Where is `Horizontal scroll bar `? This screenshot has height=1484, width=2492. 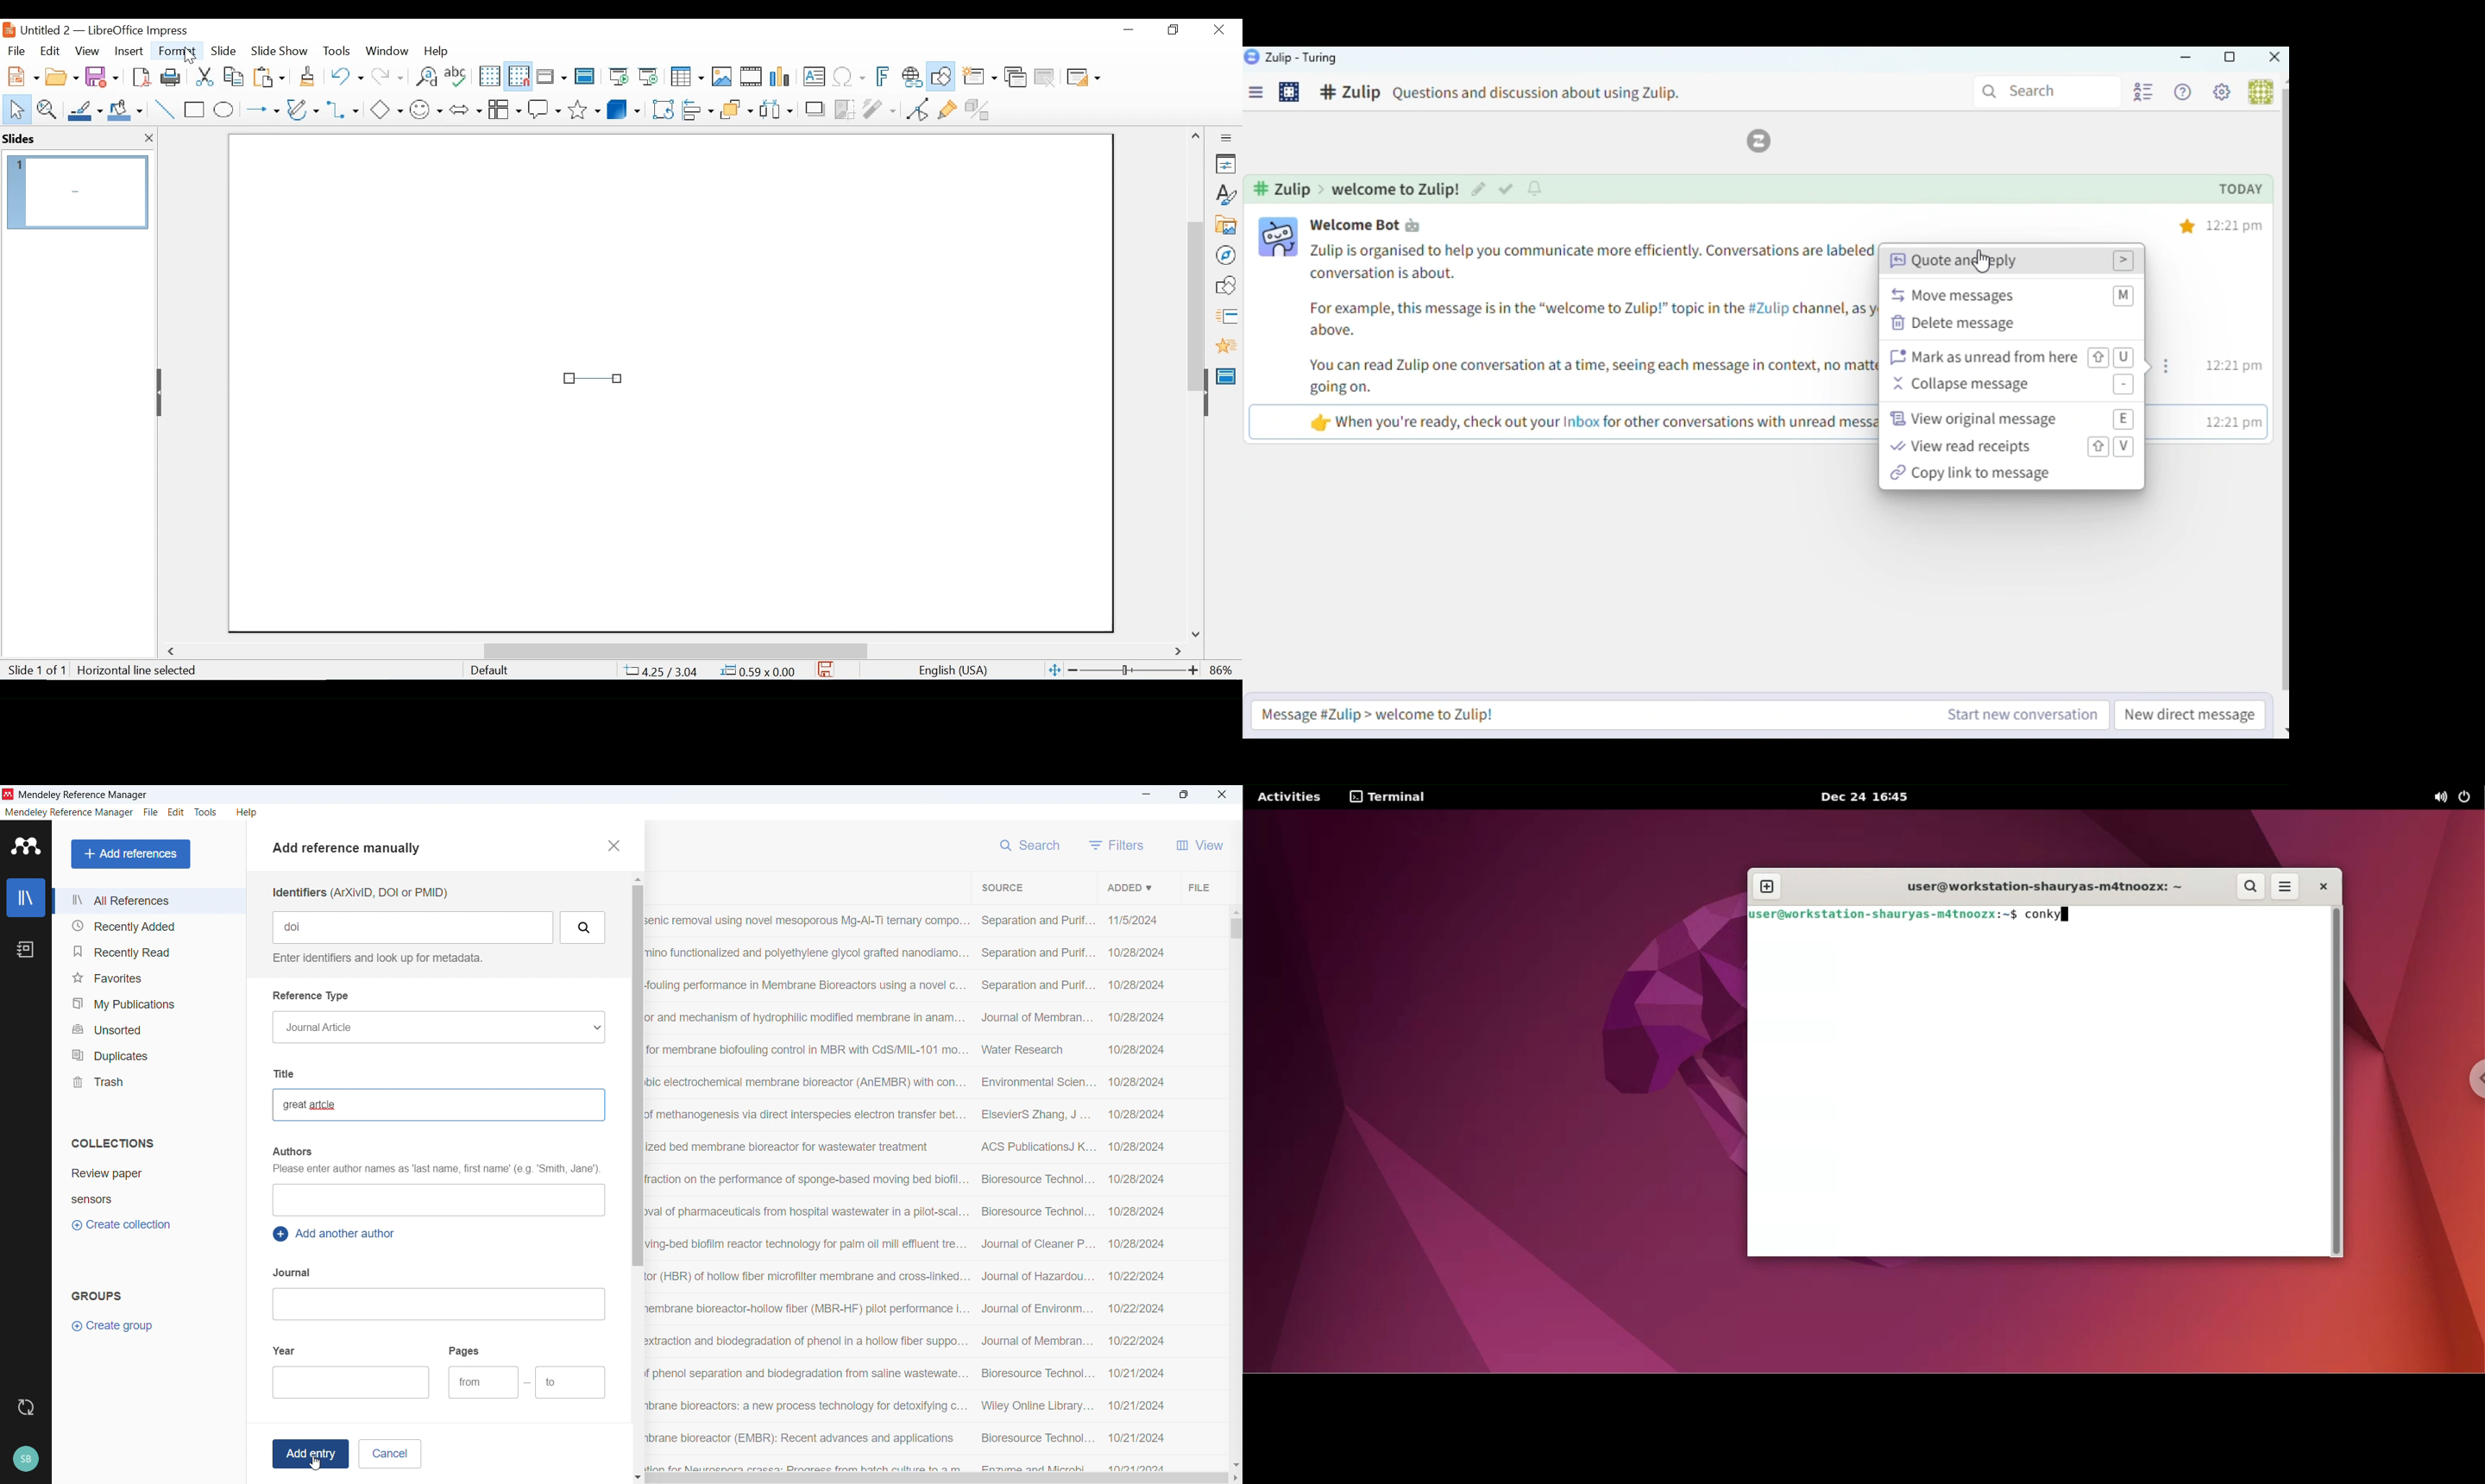 Horizontal scroll bar  is located at coordinates (937, 1479).